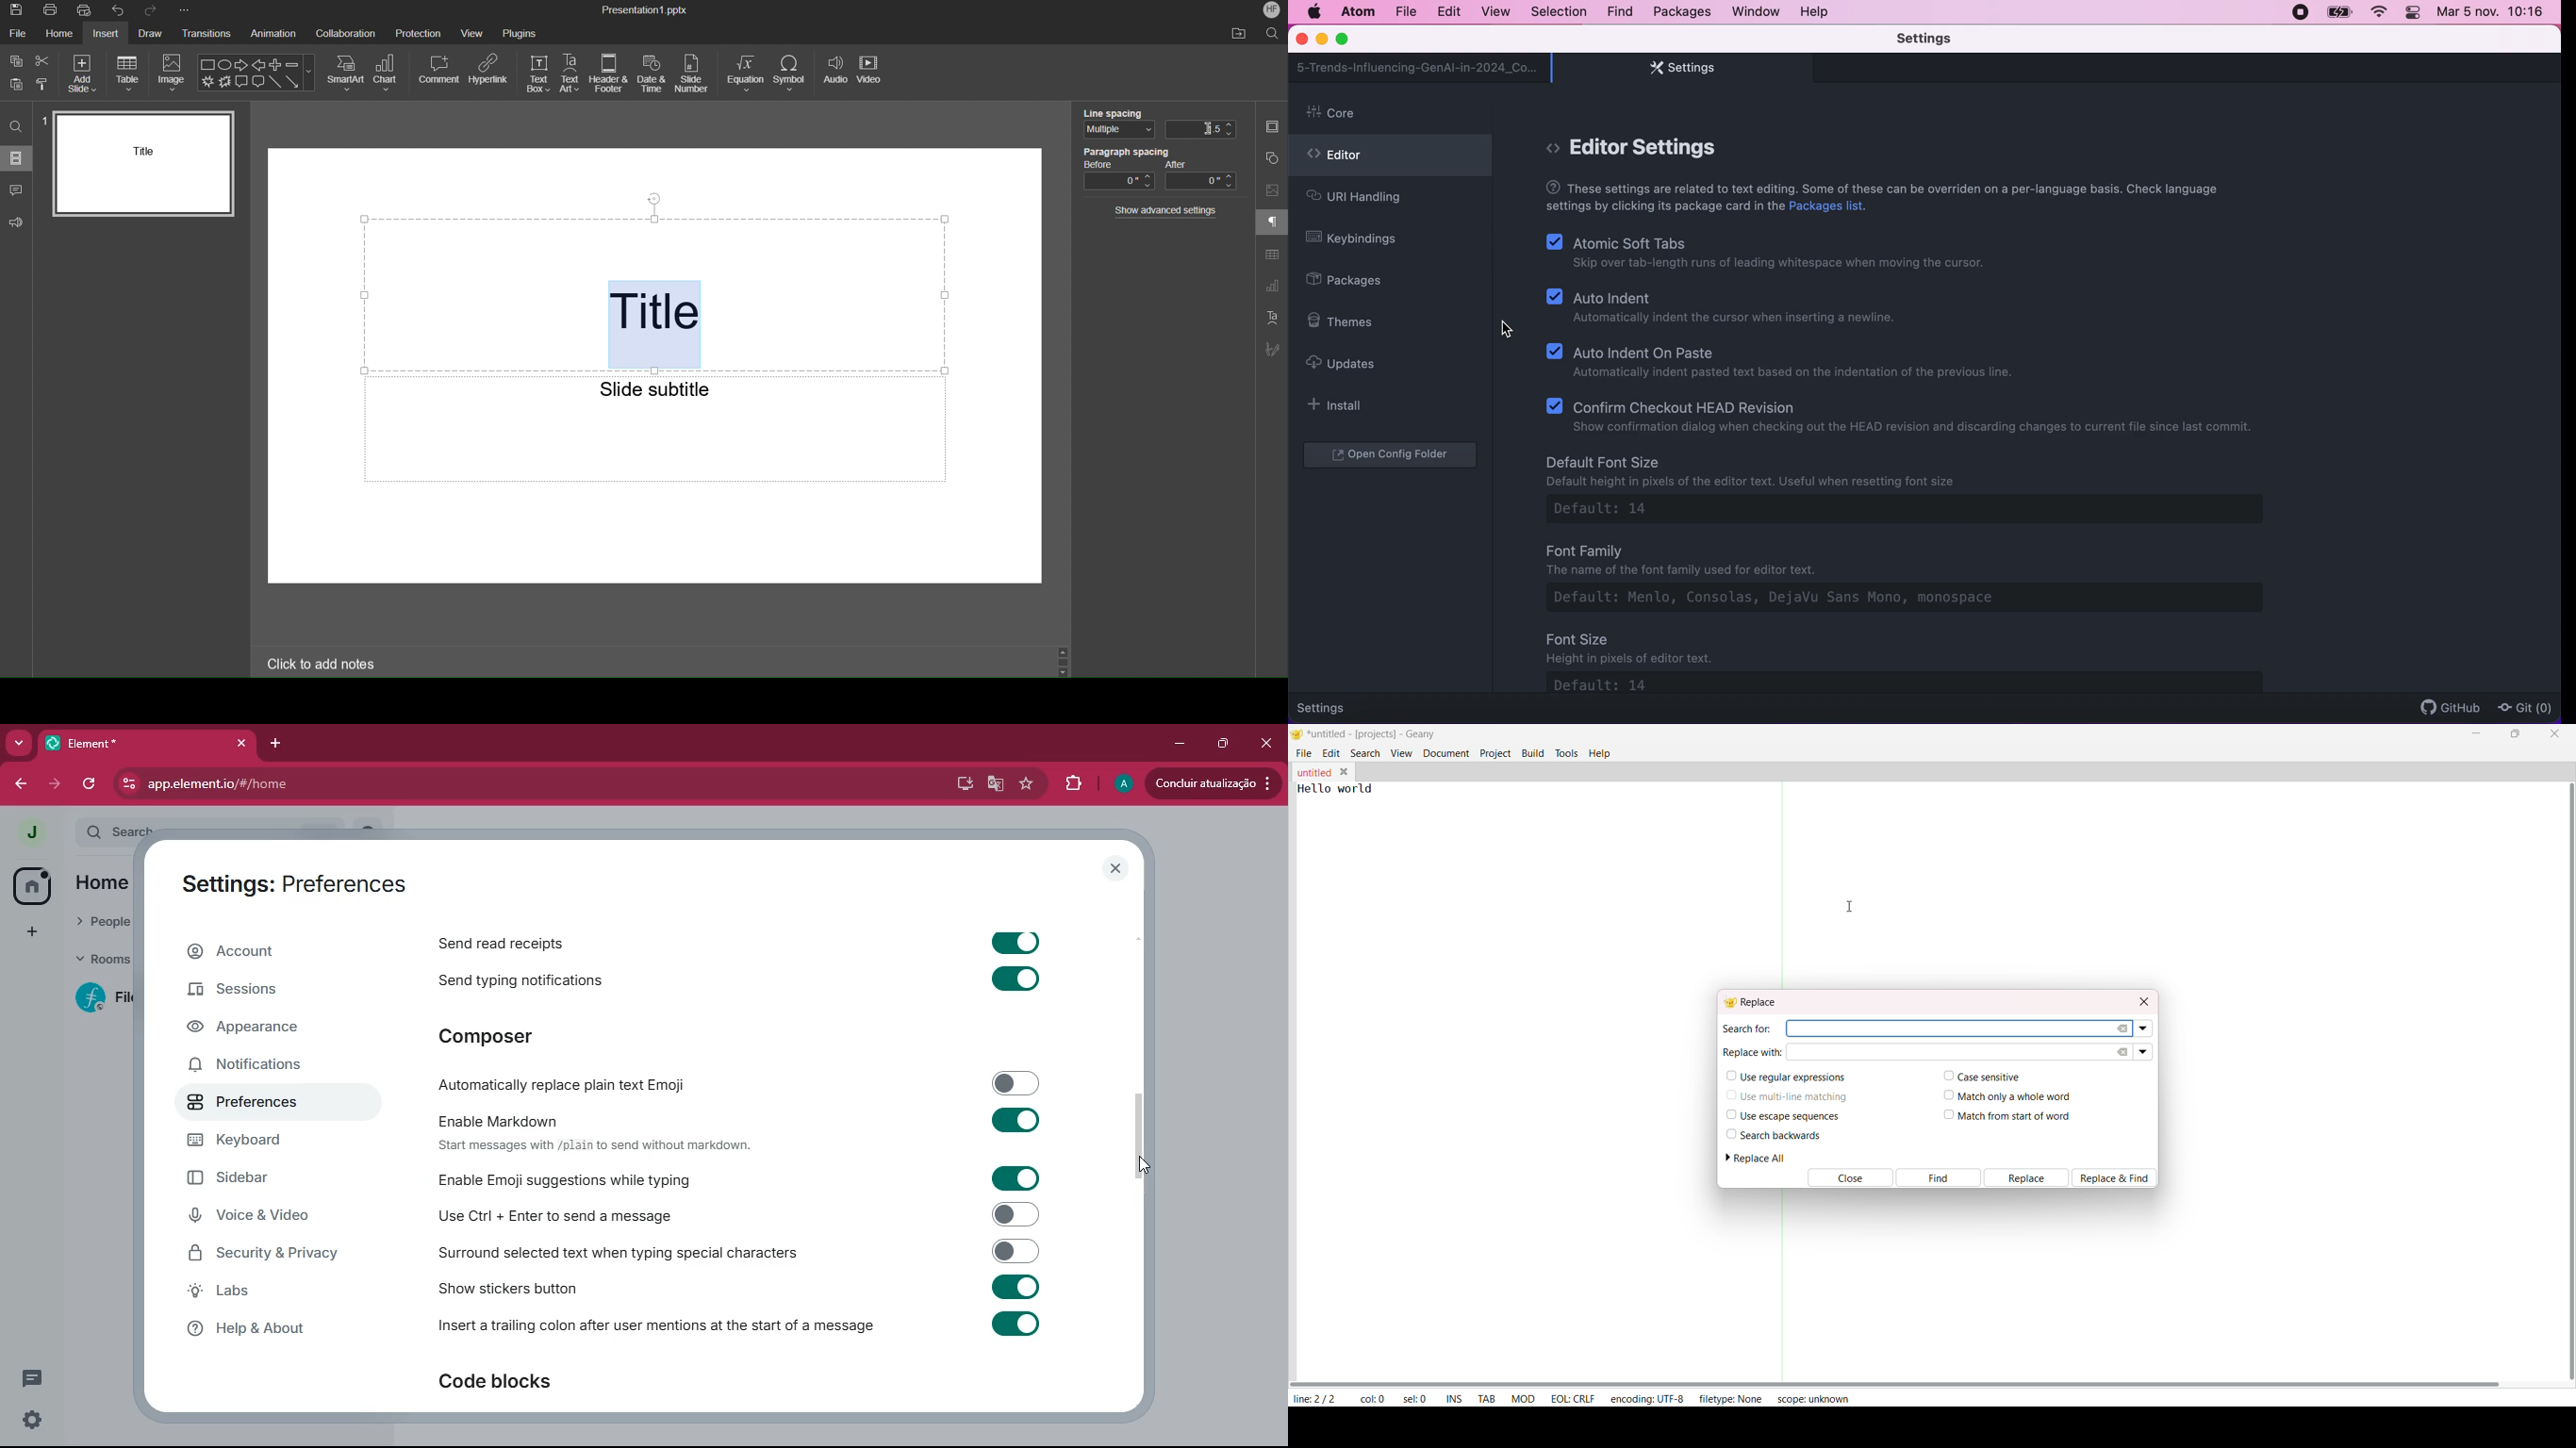  What do you see at coordinates (736, 1327) in the screenshot?
I see `: Insert a trailing colon after user mentions at the start of a message` at bounding box center [736, 1327].